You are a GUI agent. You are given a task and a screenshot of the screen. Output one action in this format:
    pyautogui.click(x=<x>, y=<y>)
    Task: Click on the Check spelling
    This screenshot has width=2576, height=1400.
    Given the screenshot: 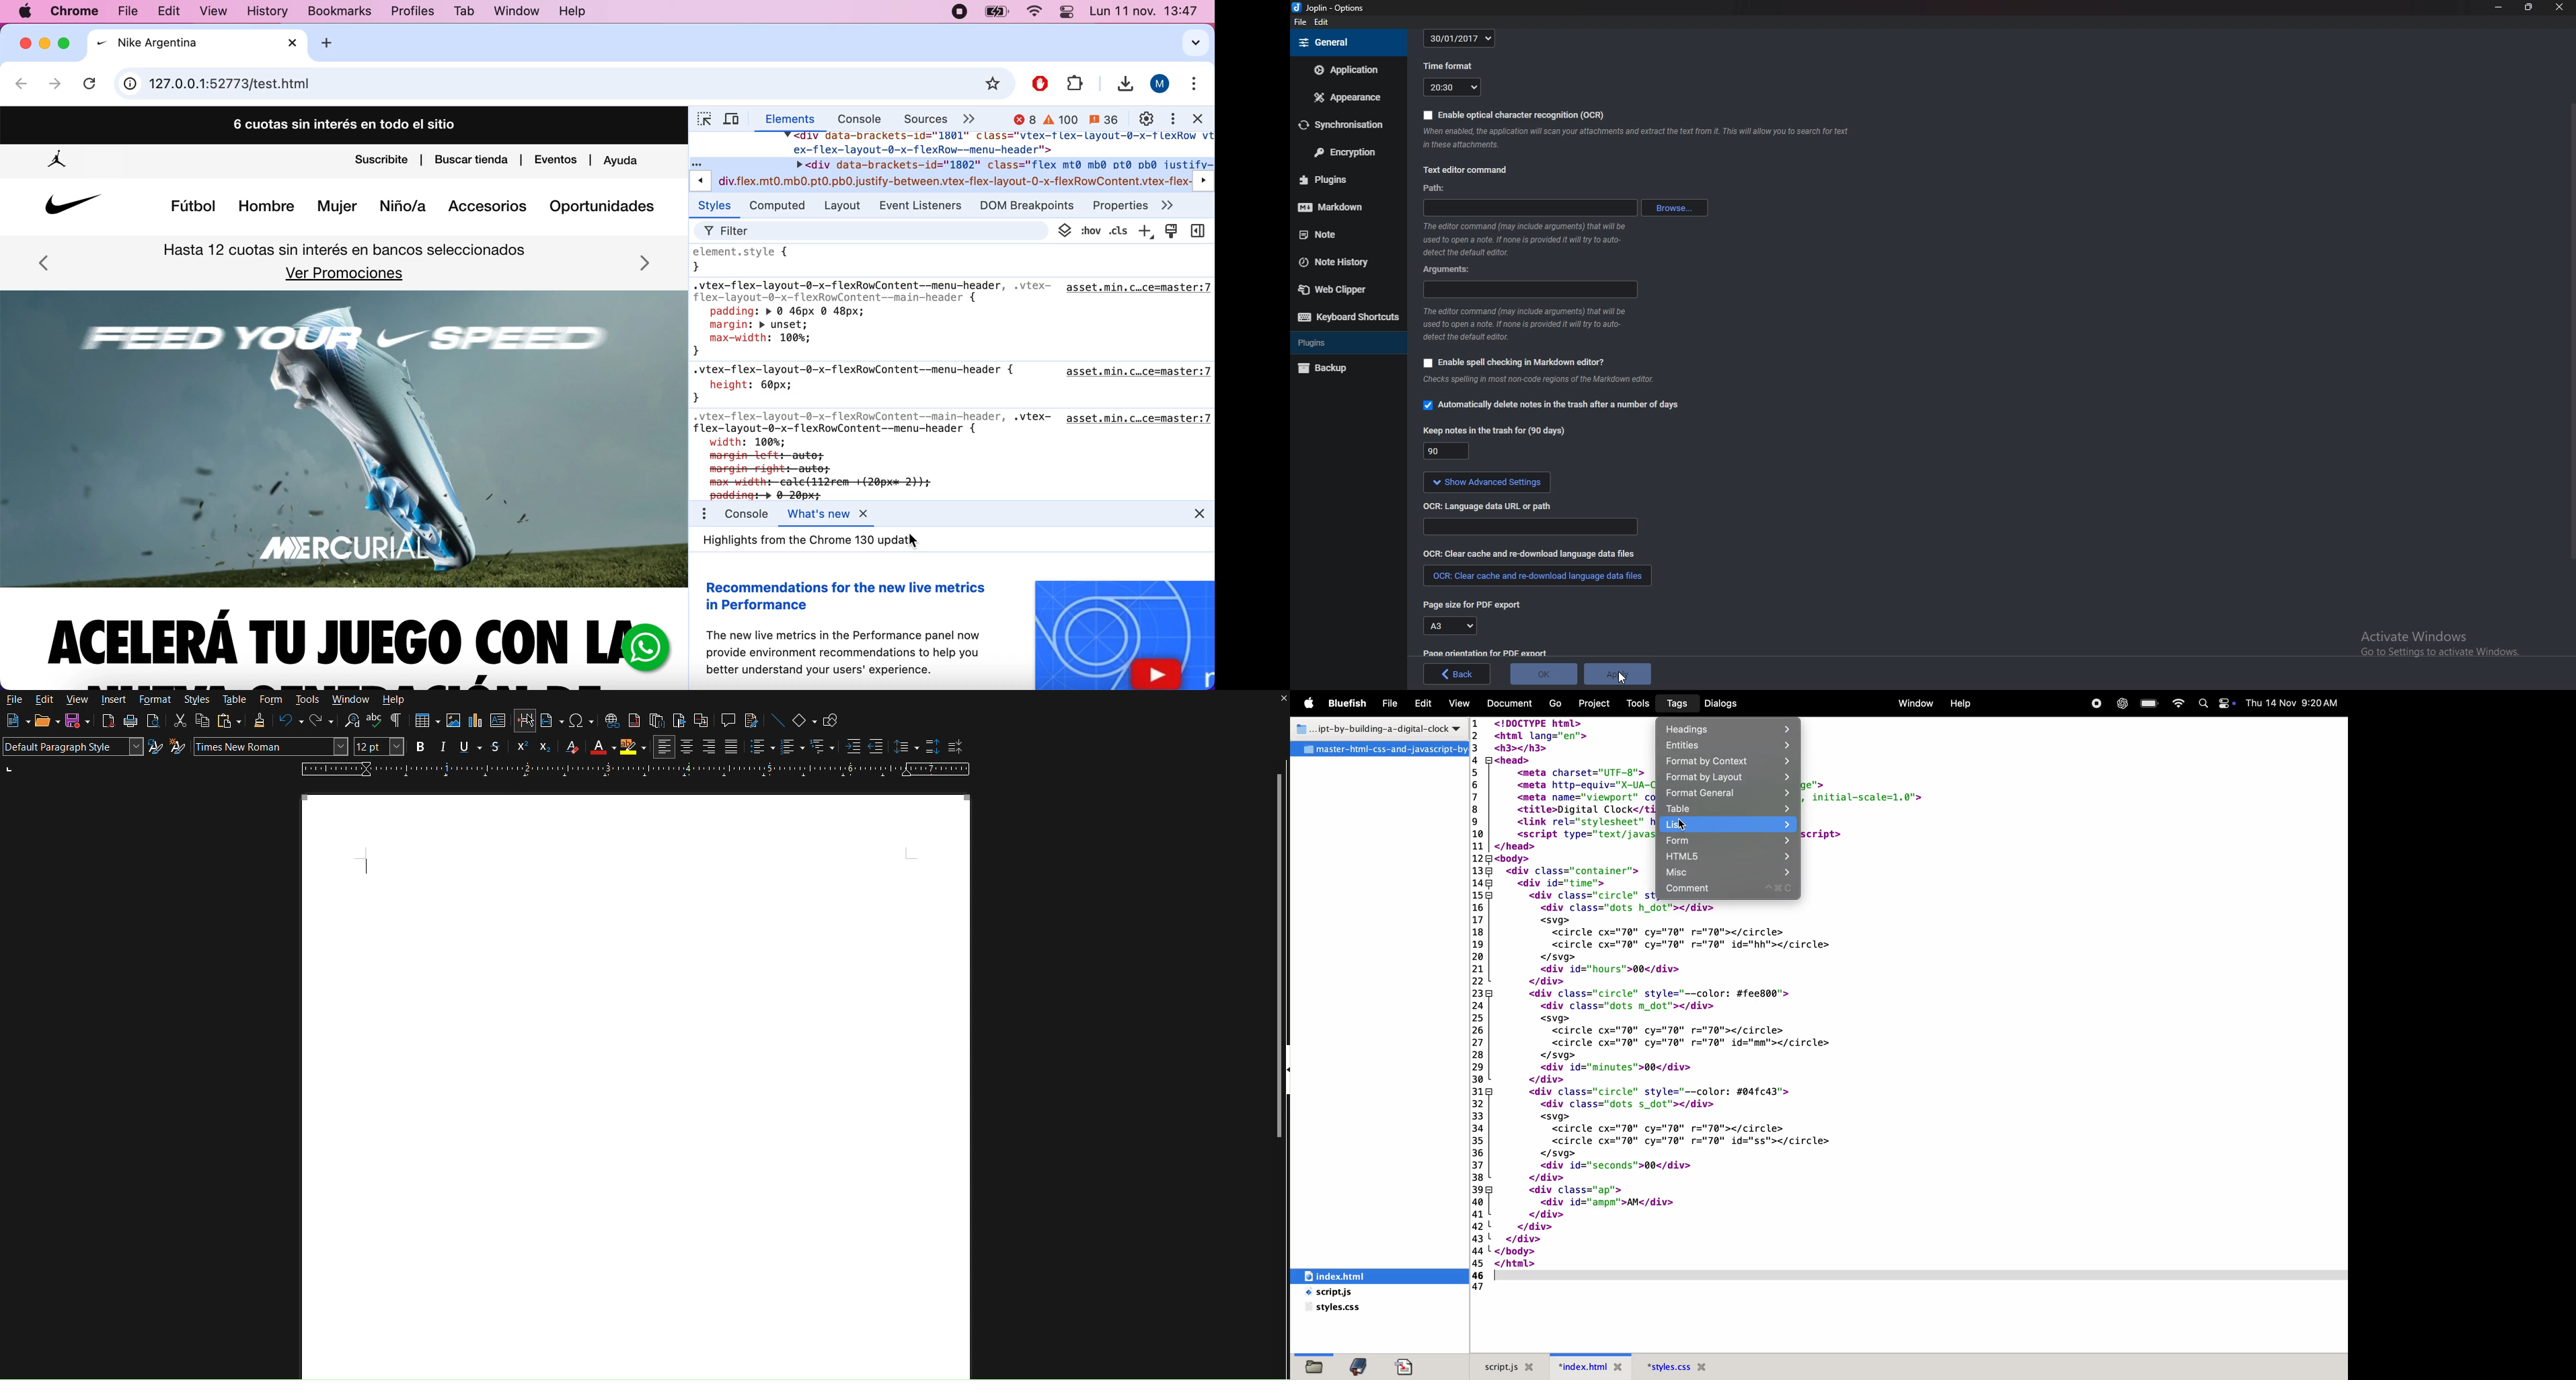 What is the action you would take?
    pyautogui.click(x=375, y=721)
    